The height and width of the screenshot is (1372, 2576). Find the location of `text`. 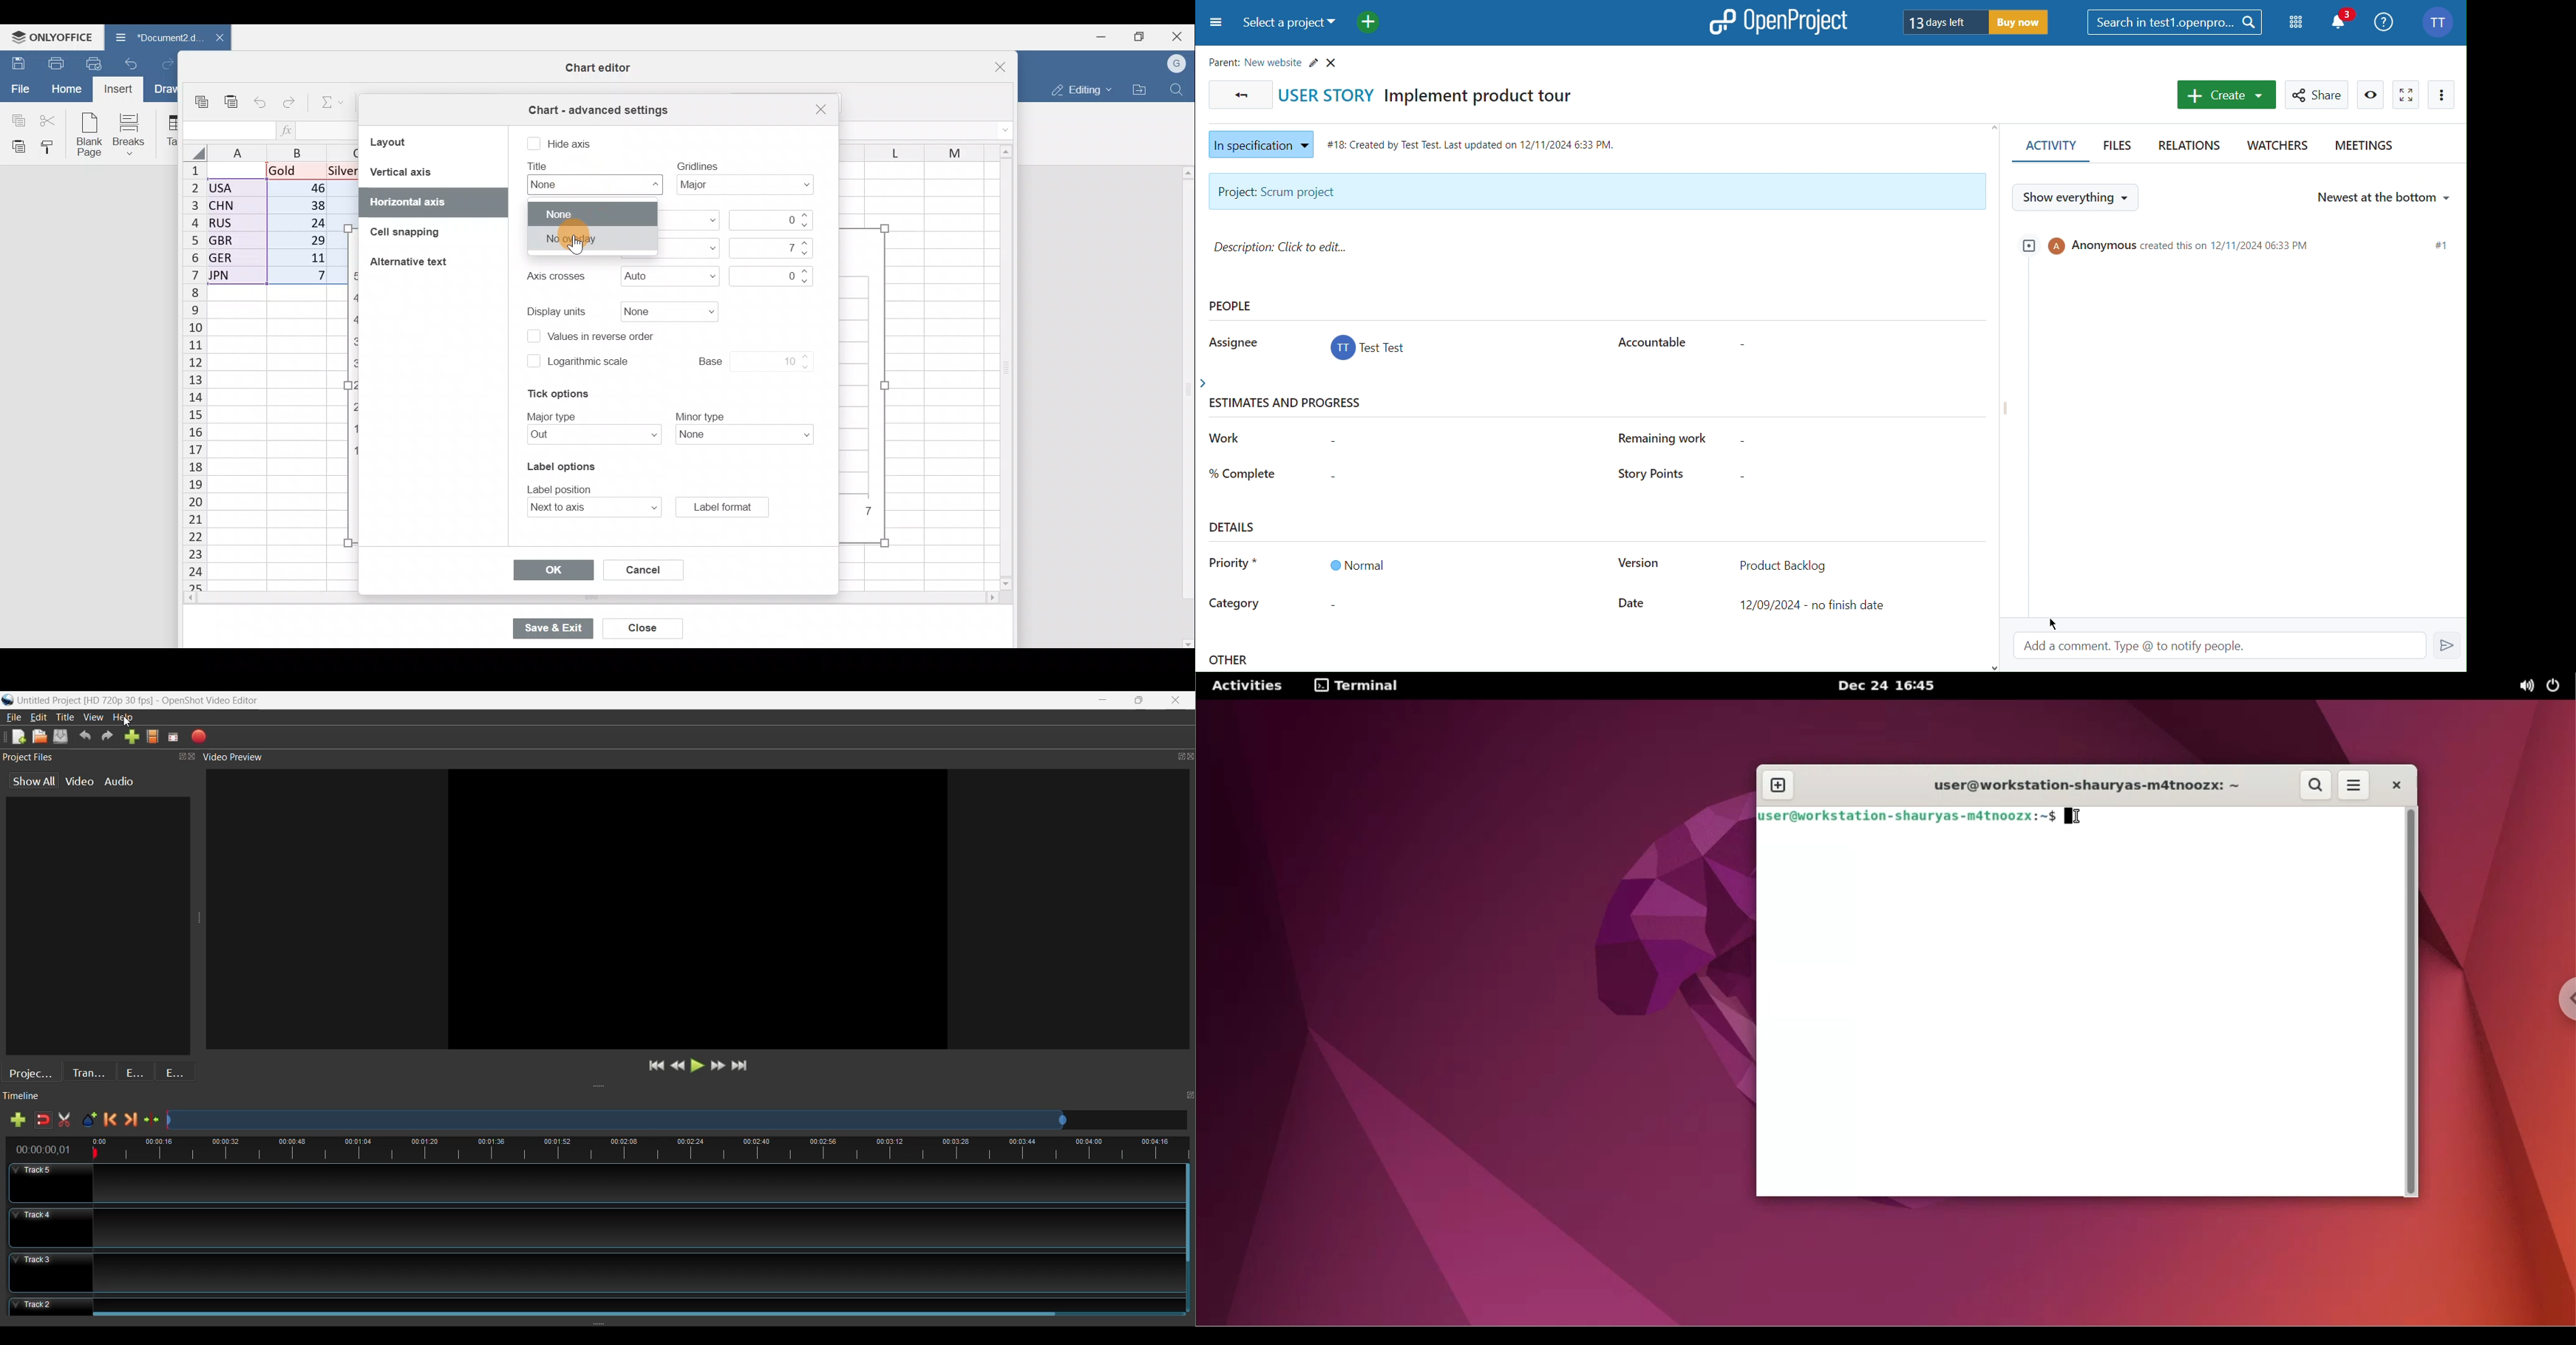

text is located at coordinates (564, 488).